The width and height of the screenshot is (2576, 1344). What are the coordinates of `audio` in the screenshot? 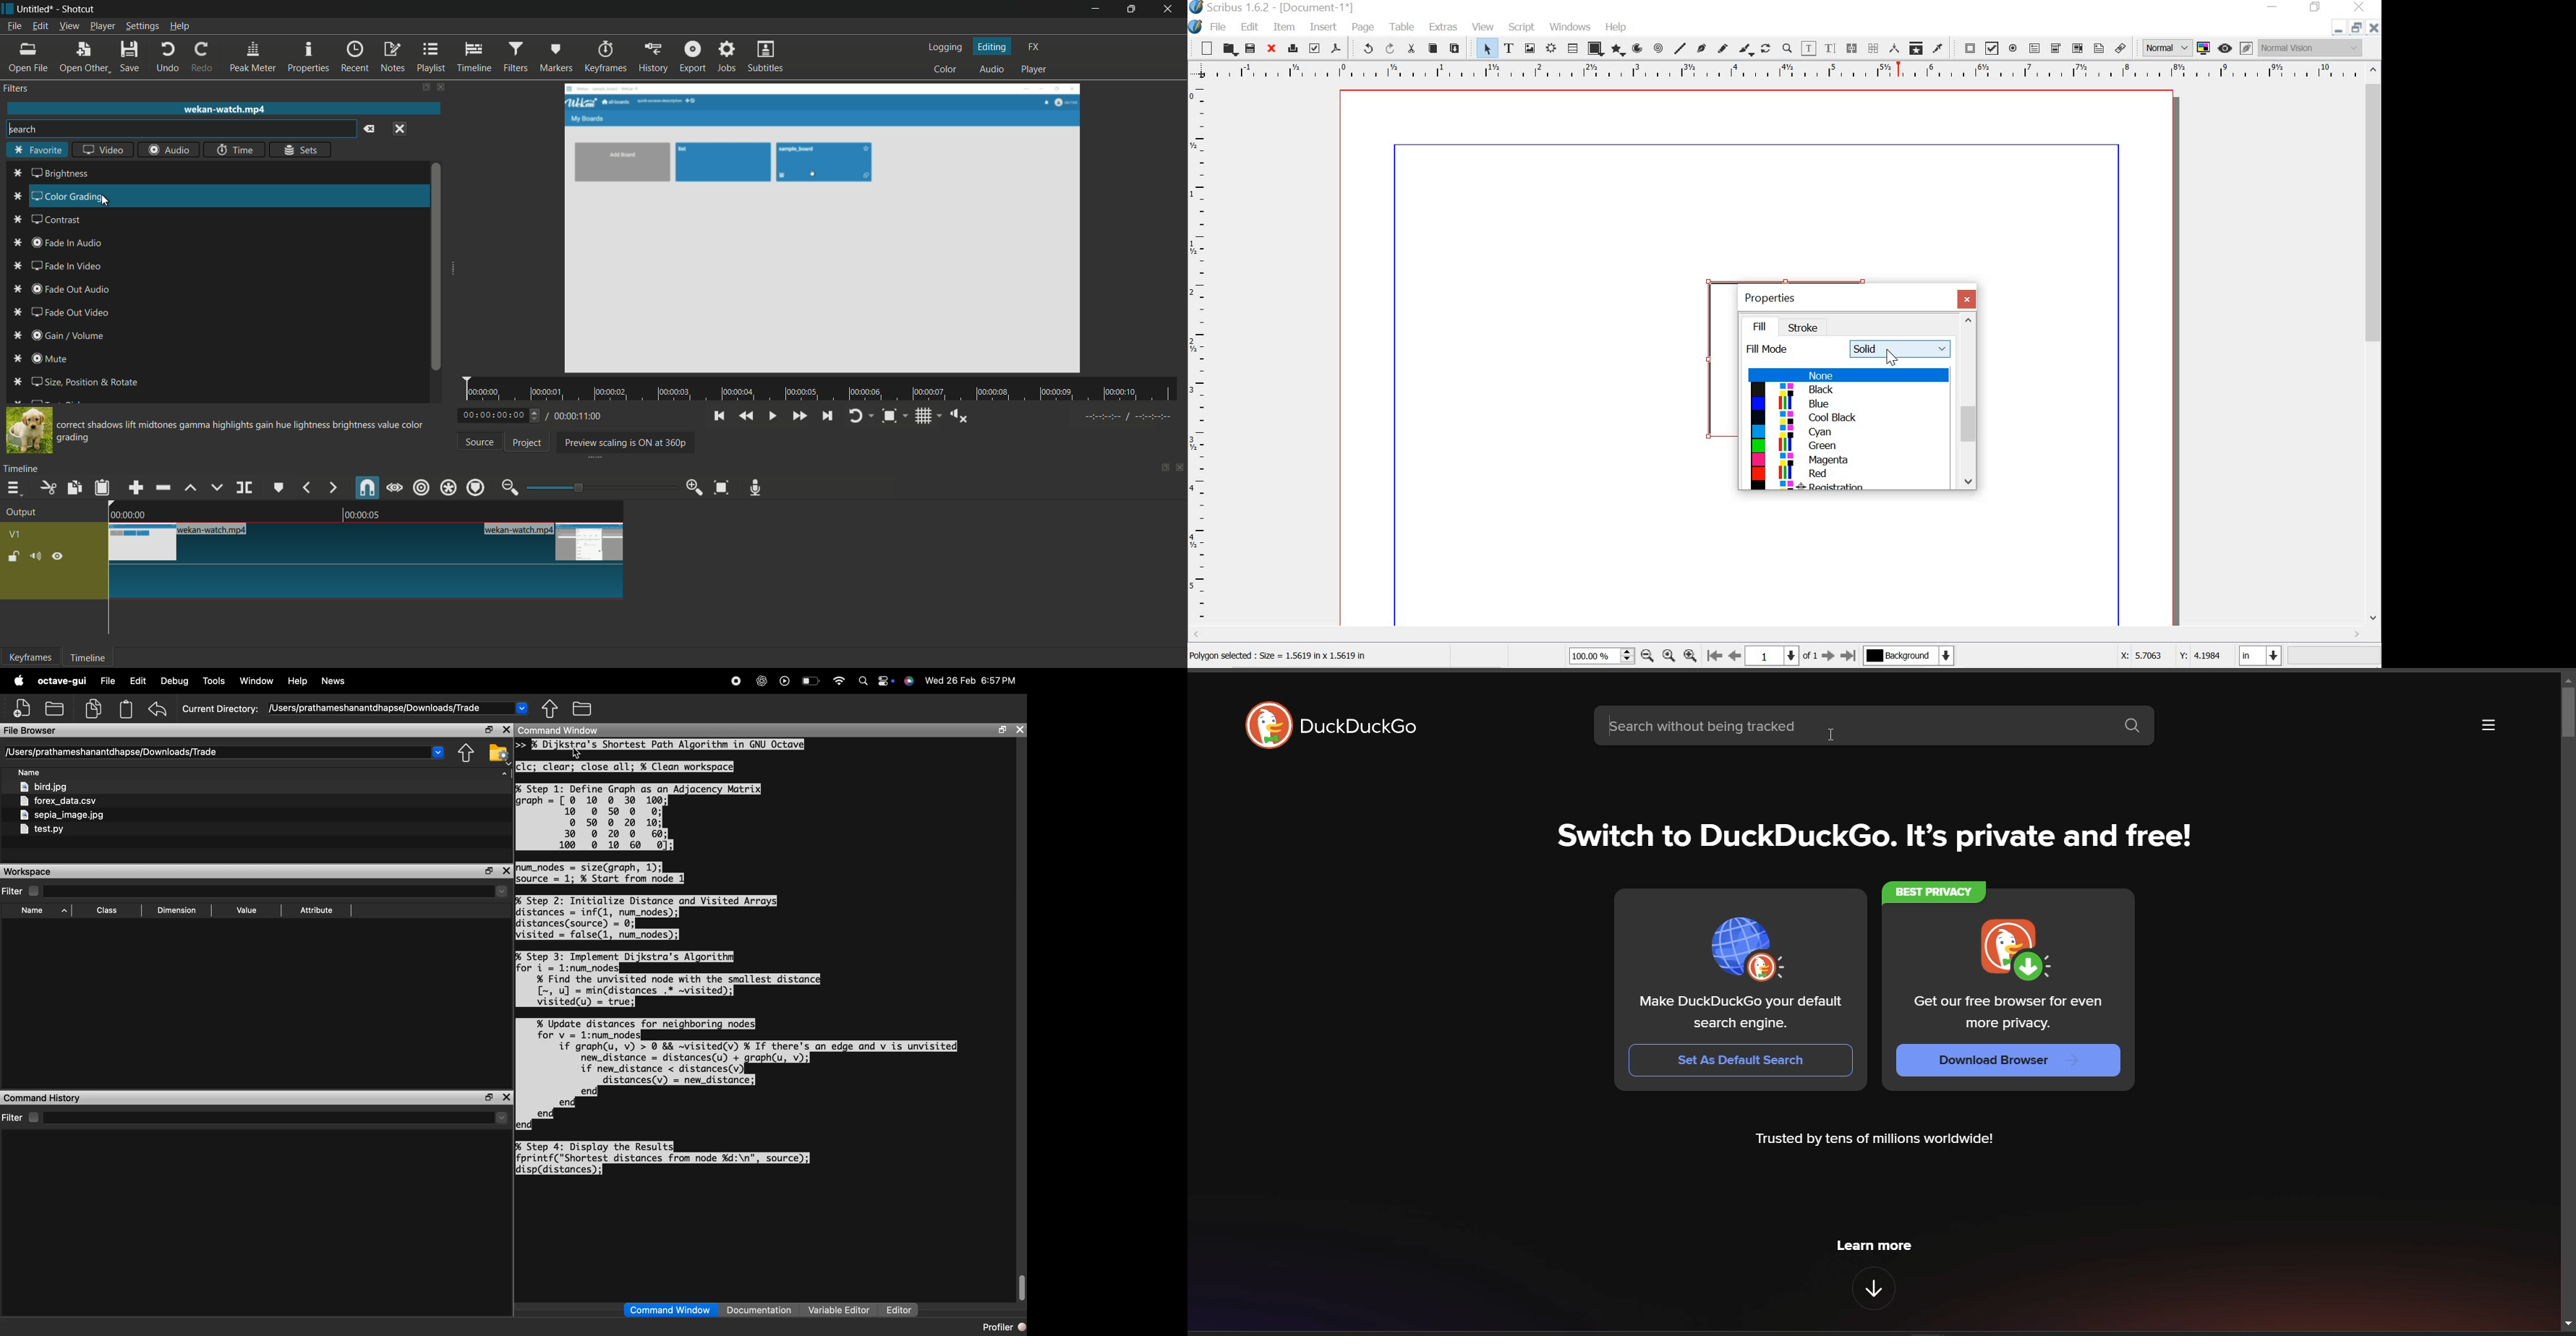 It's located at (170, 150).